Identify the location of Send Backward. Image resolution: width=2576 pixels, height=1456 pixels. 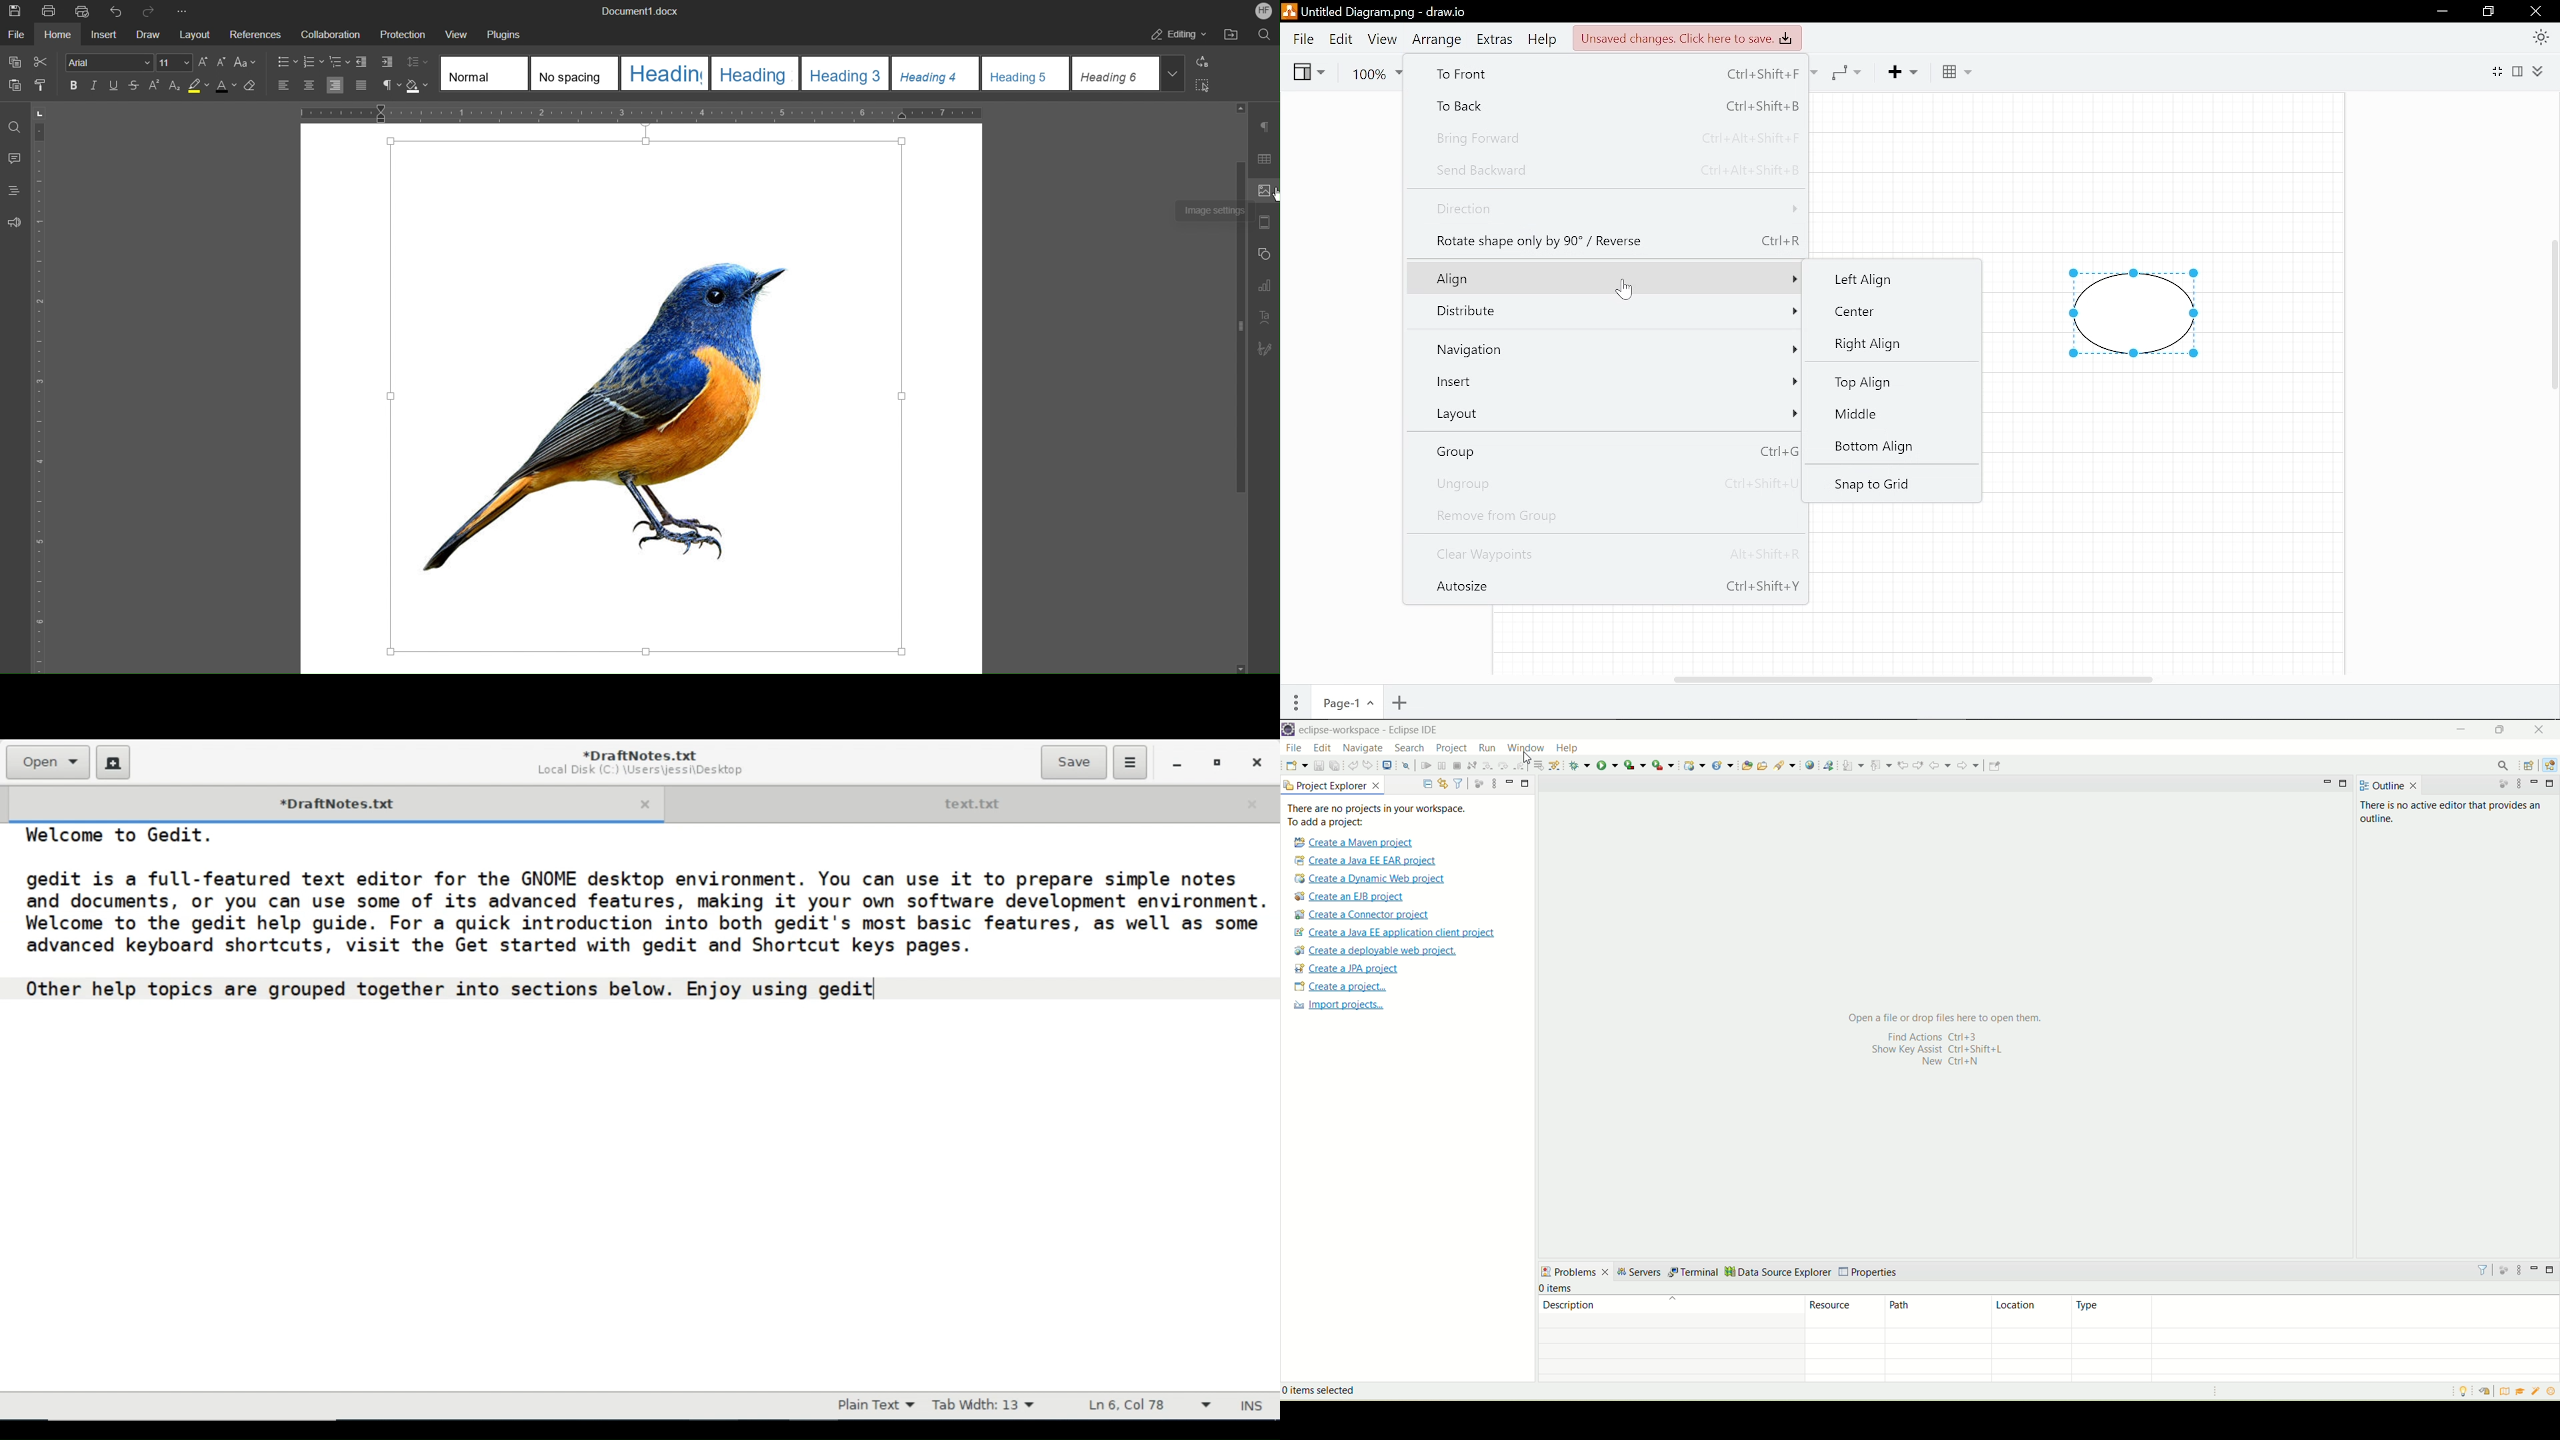
(1615, 168).